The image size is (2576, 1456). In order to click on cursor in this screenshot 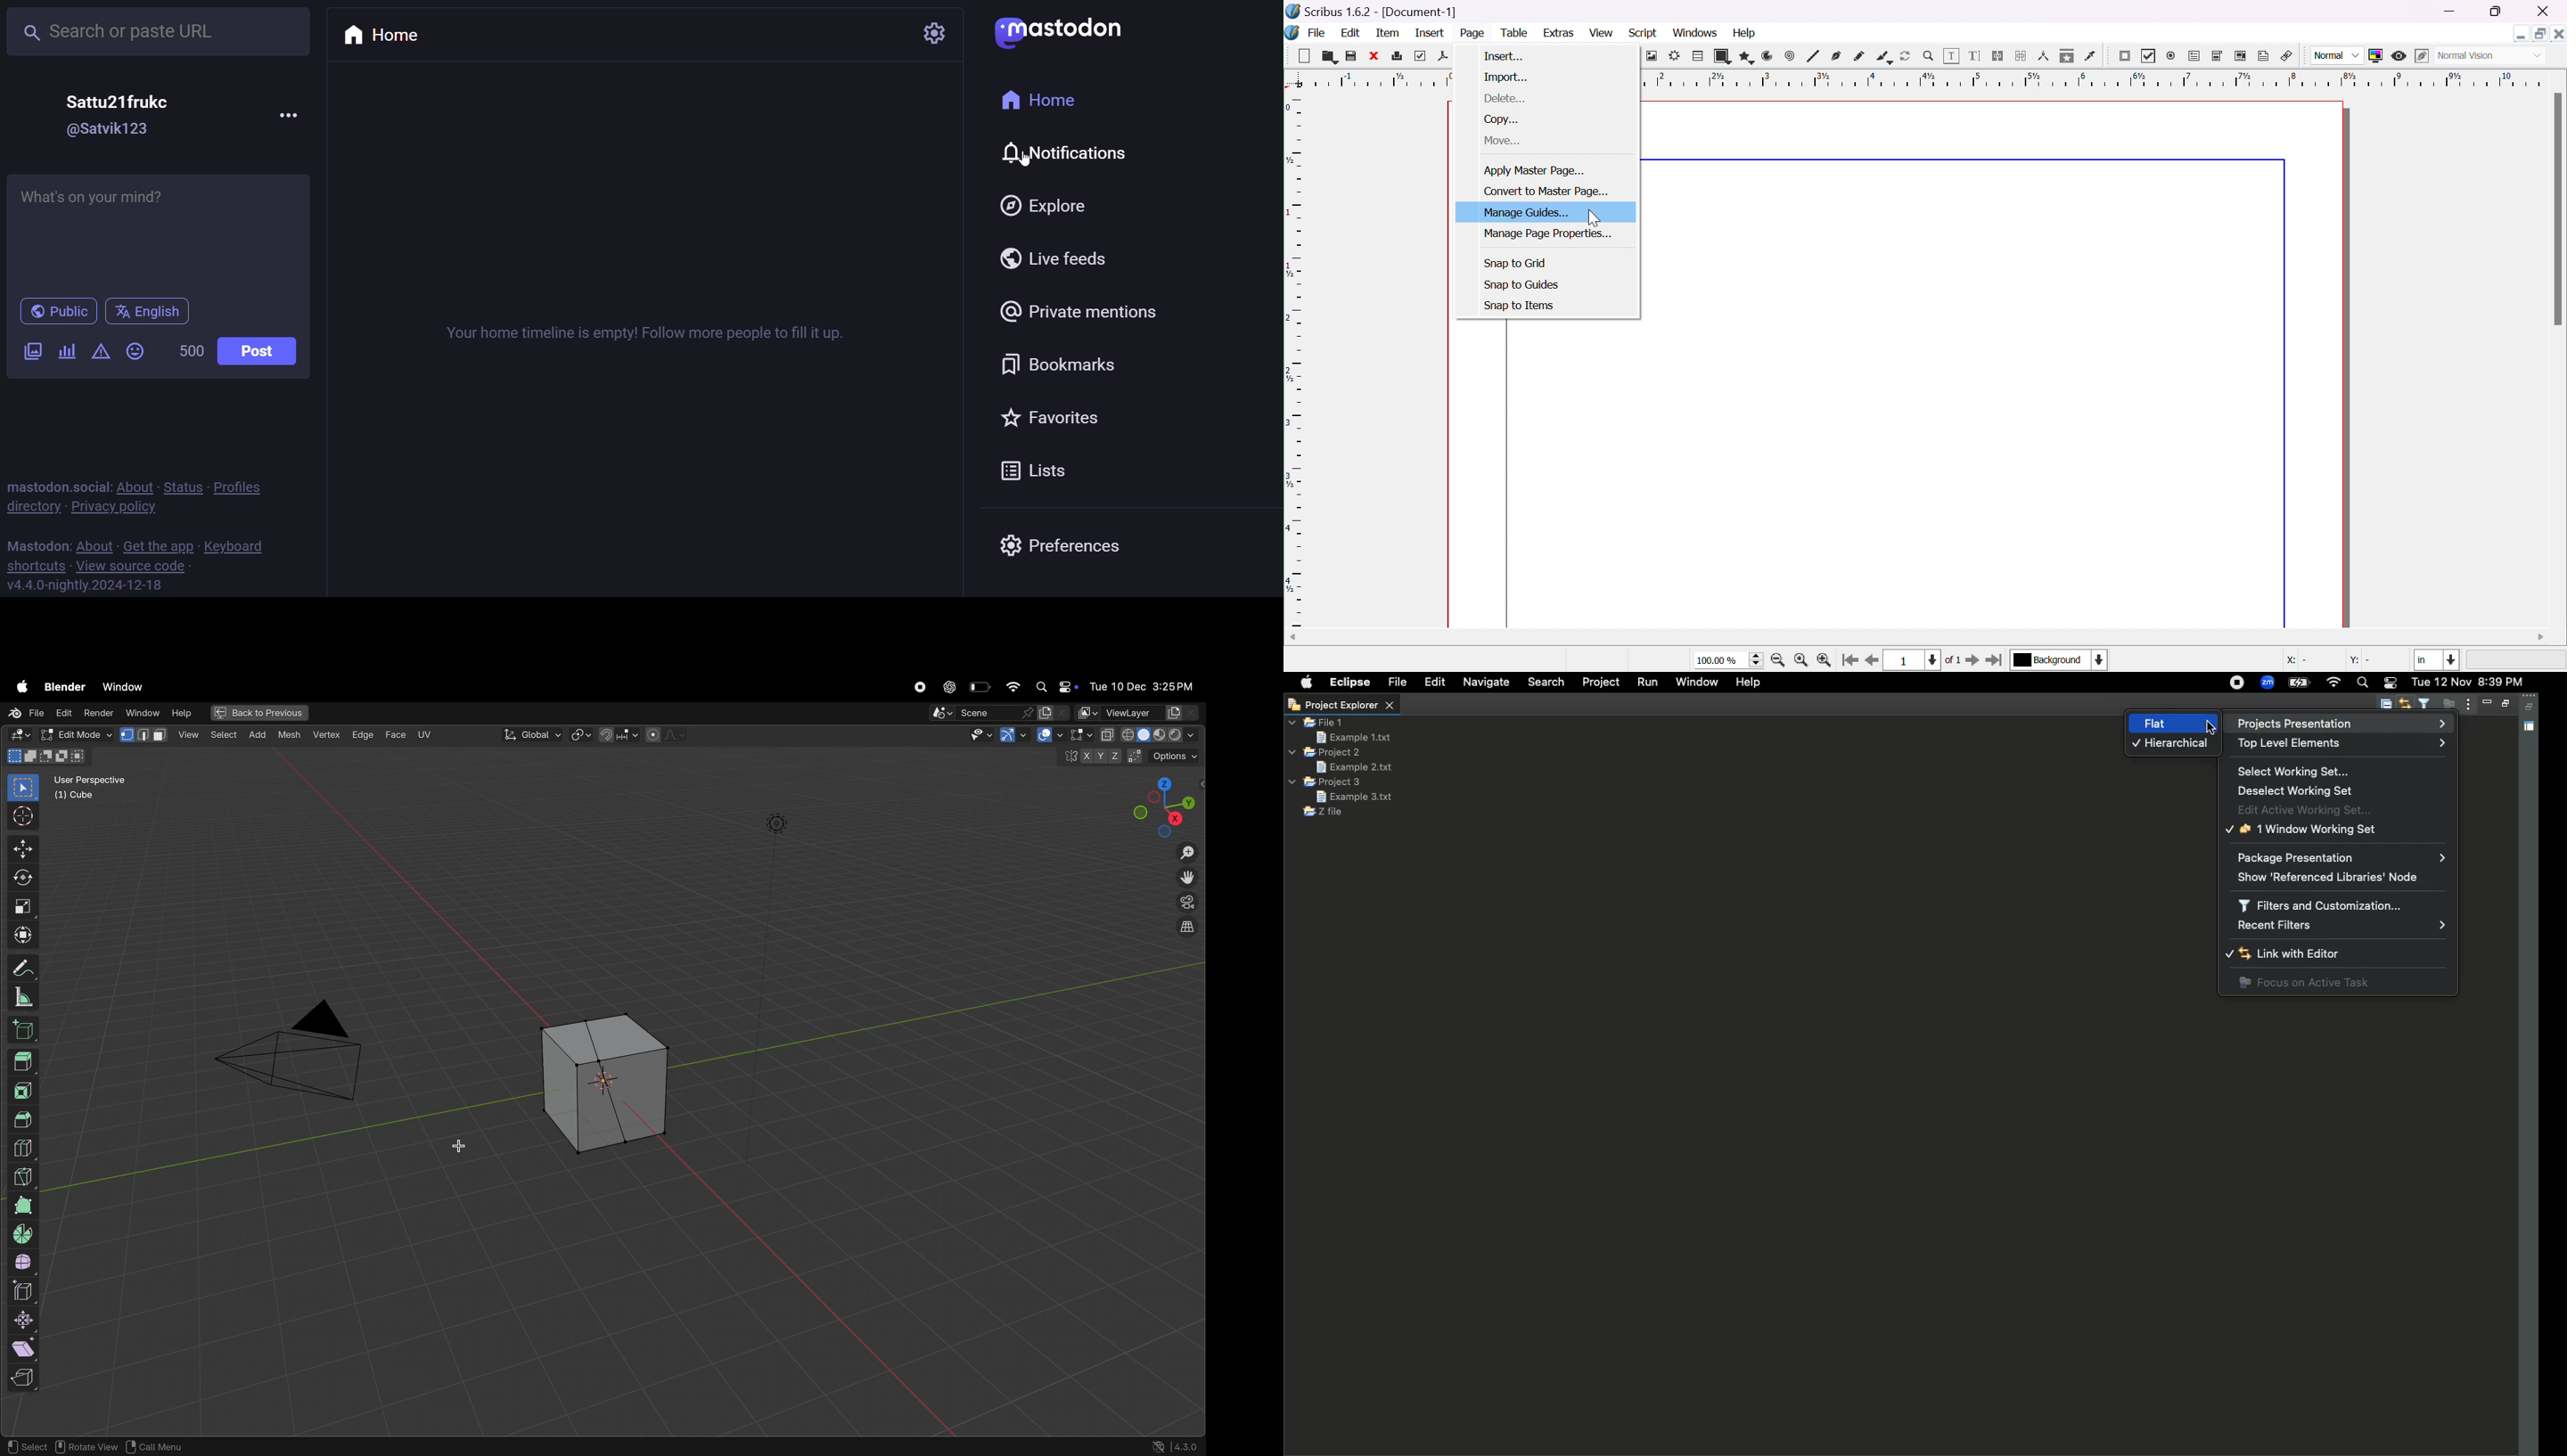, I will do `click(462, 1147)`.